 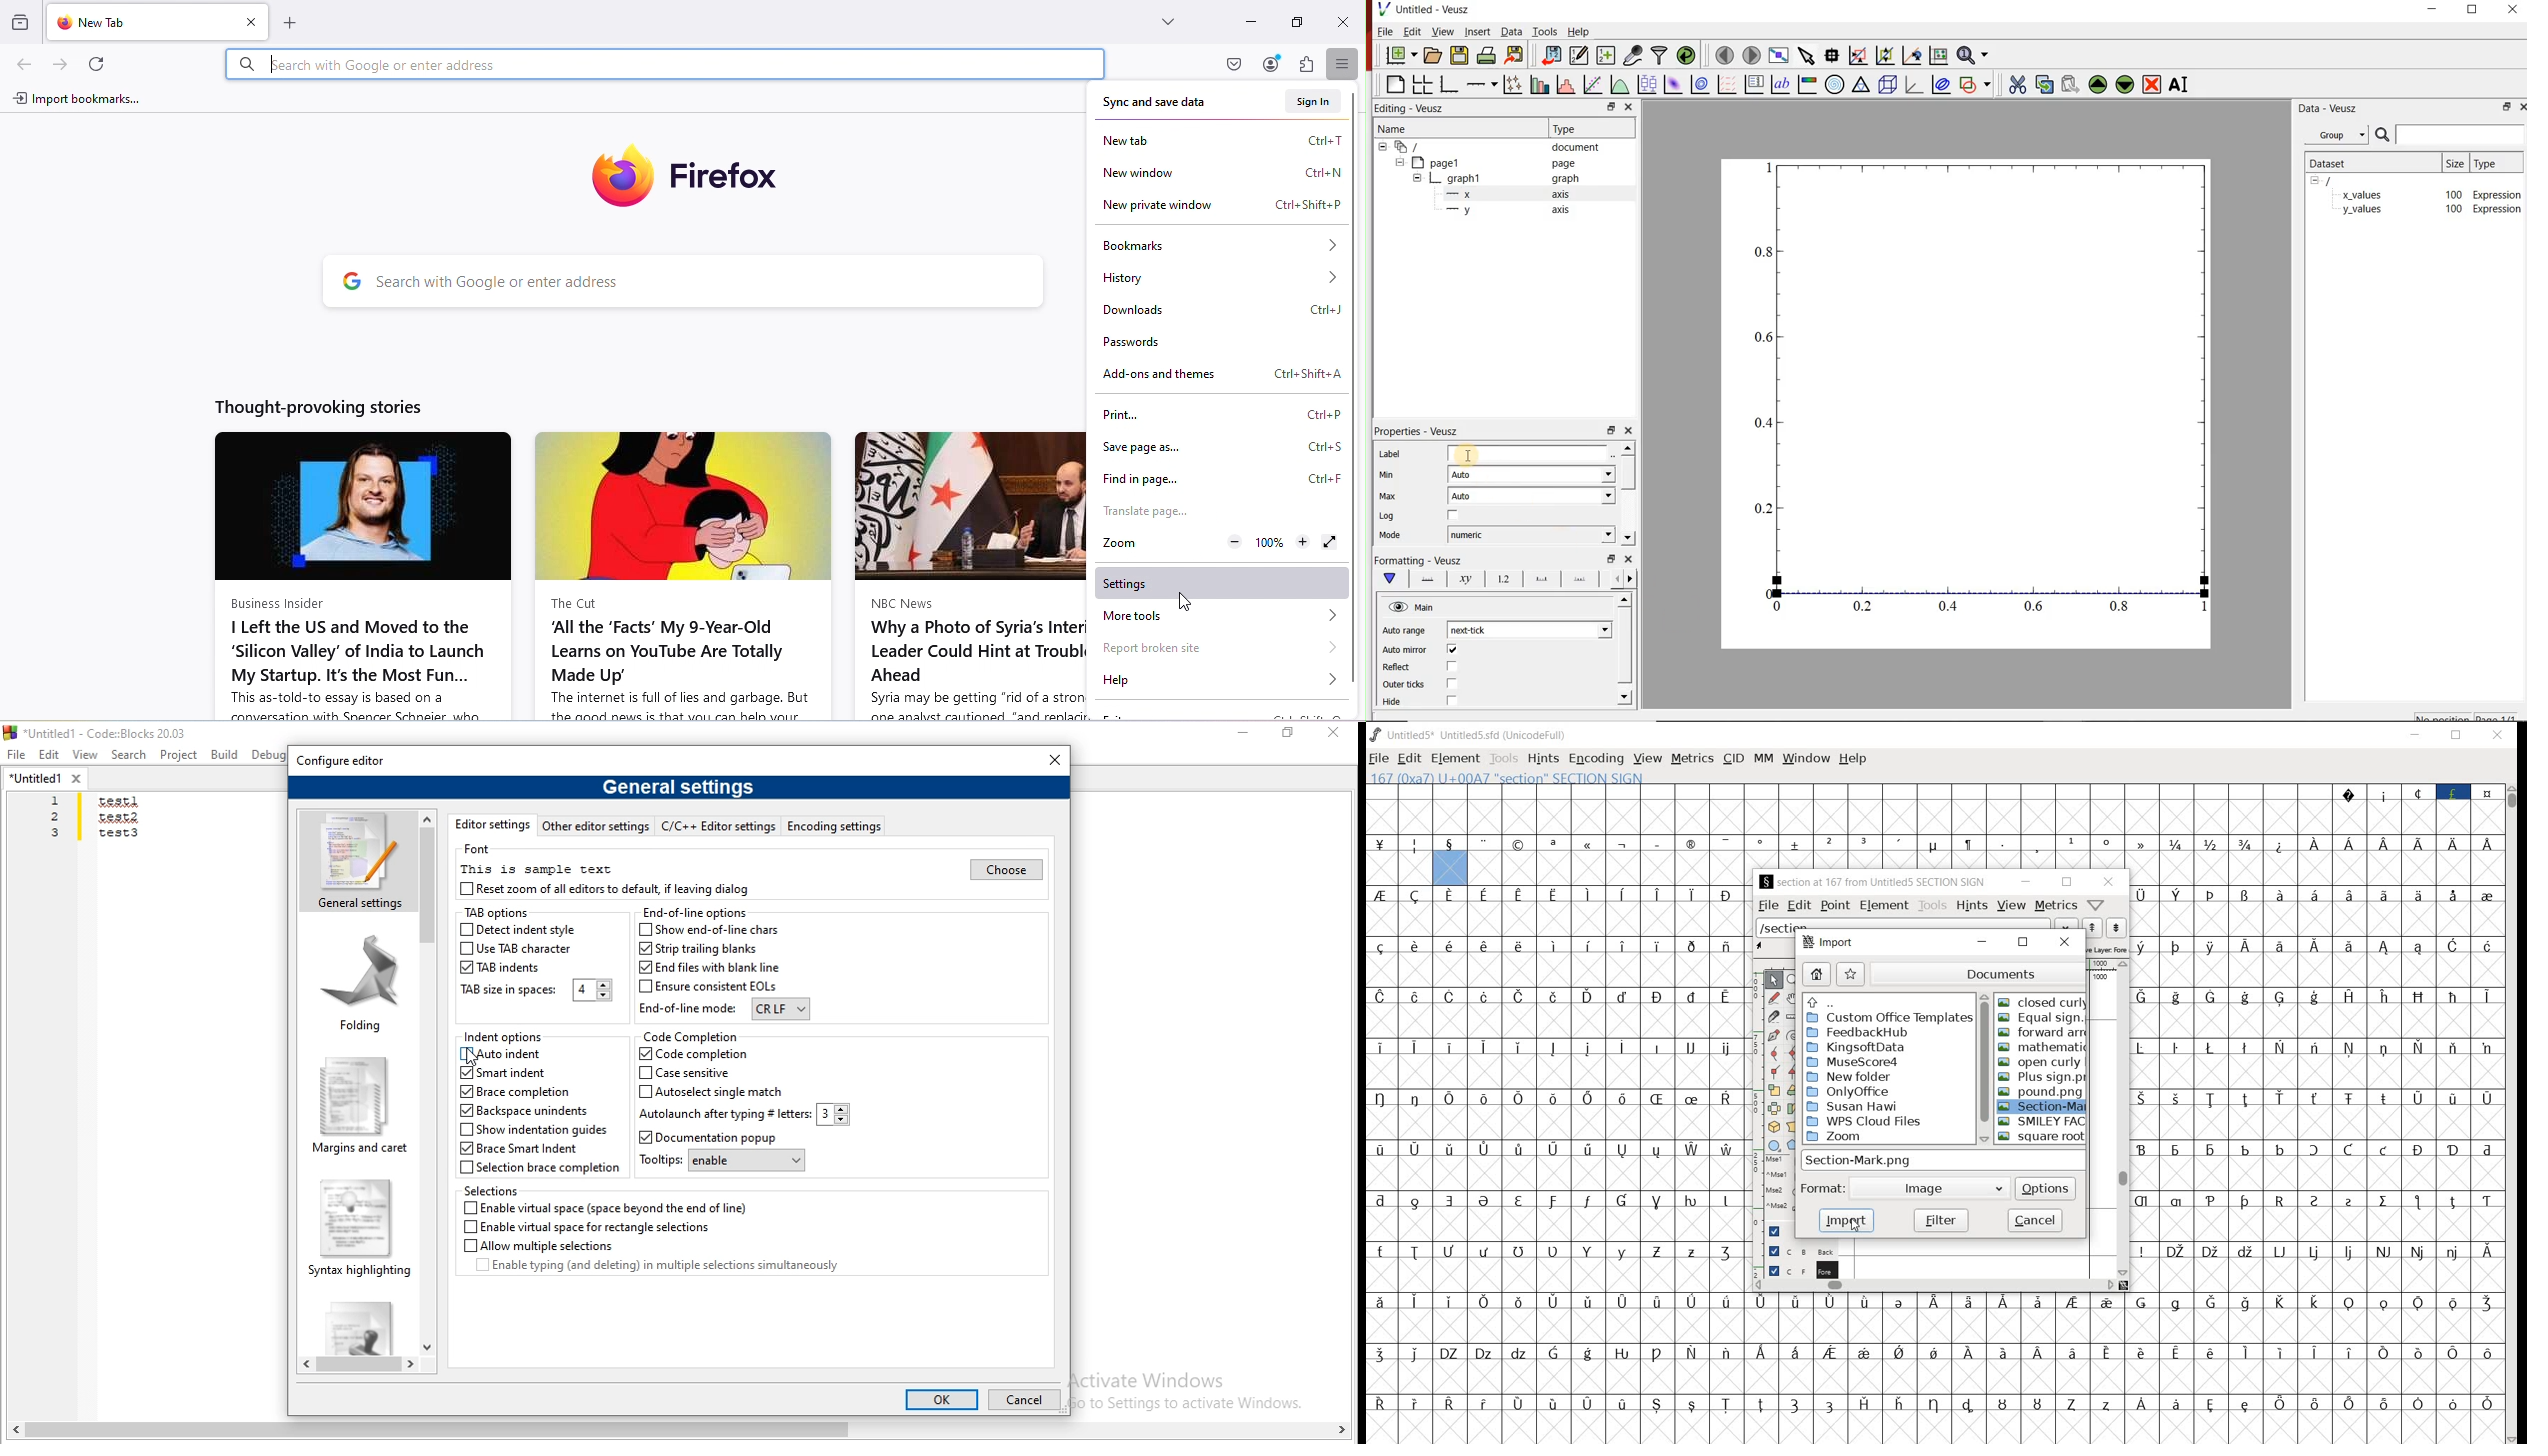 What do you see at coordinates (1456, 759) in the screenshot?
I see `ELEMENT` at bounding box center [1456, 759].